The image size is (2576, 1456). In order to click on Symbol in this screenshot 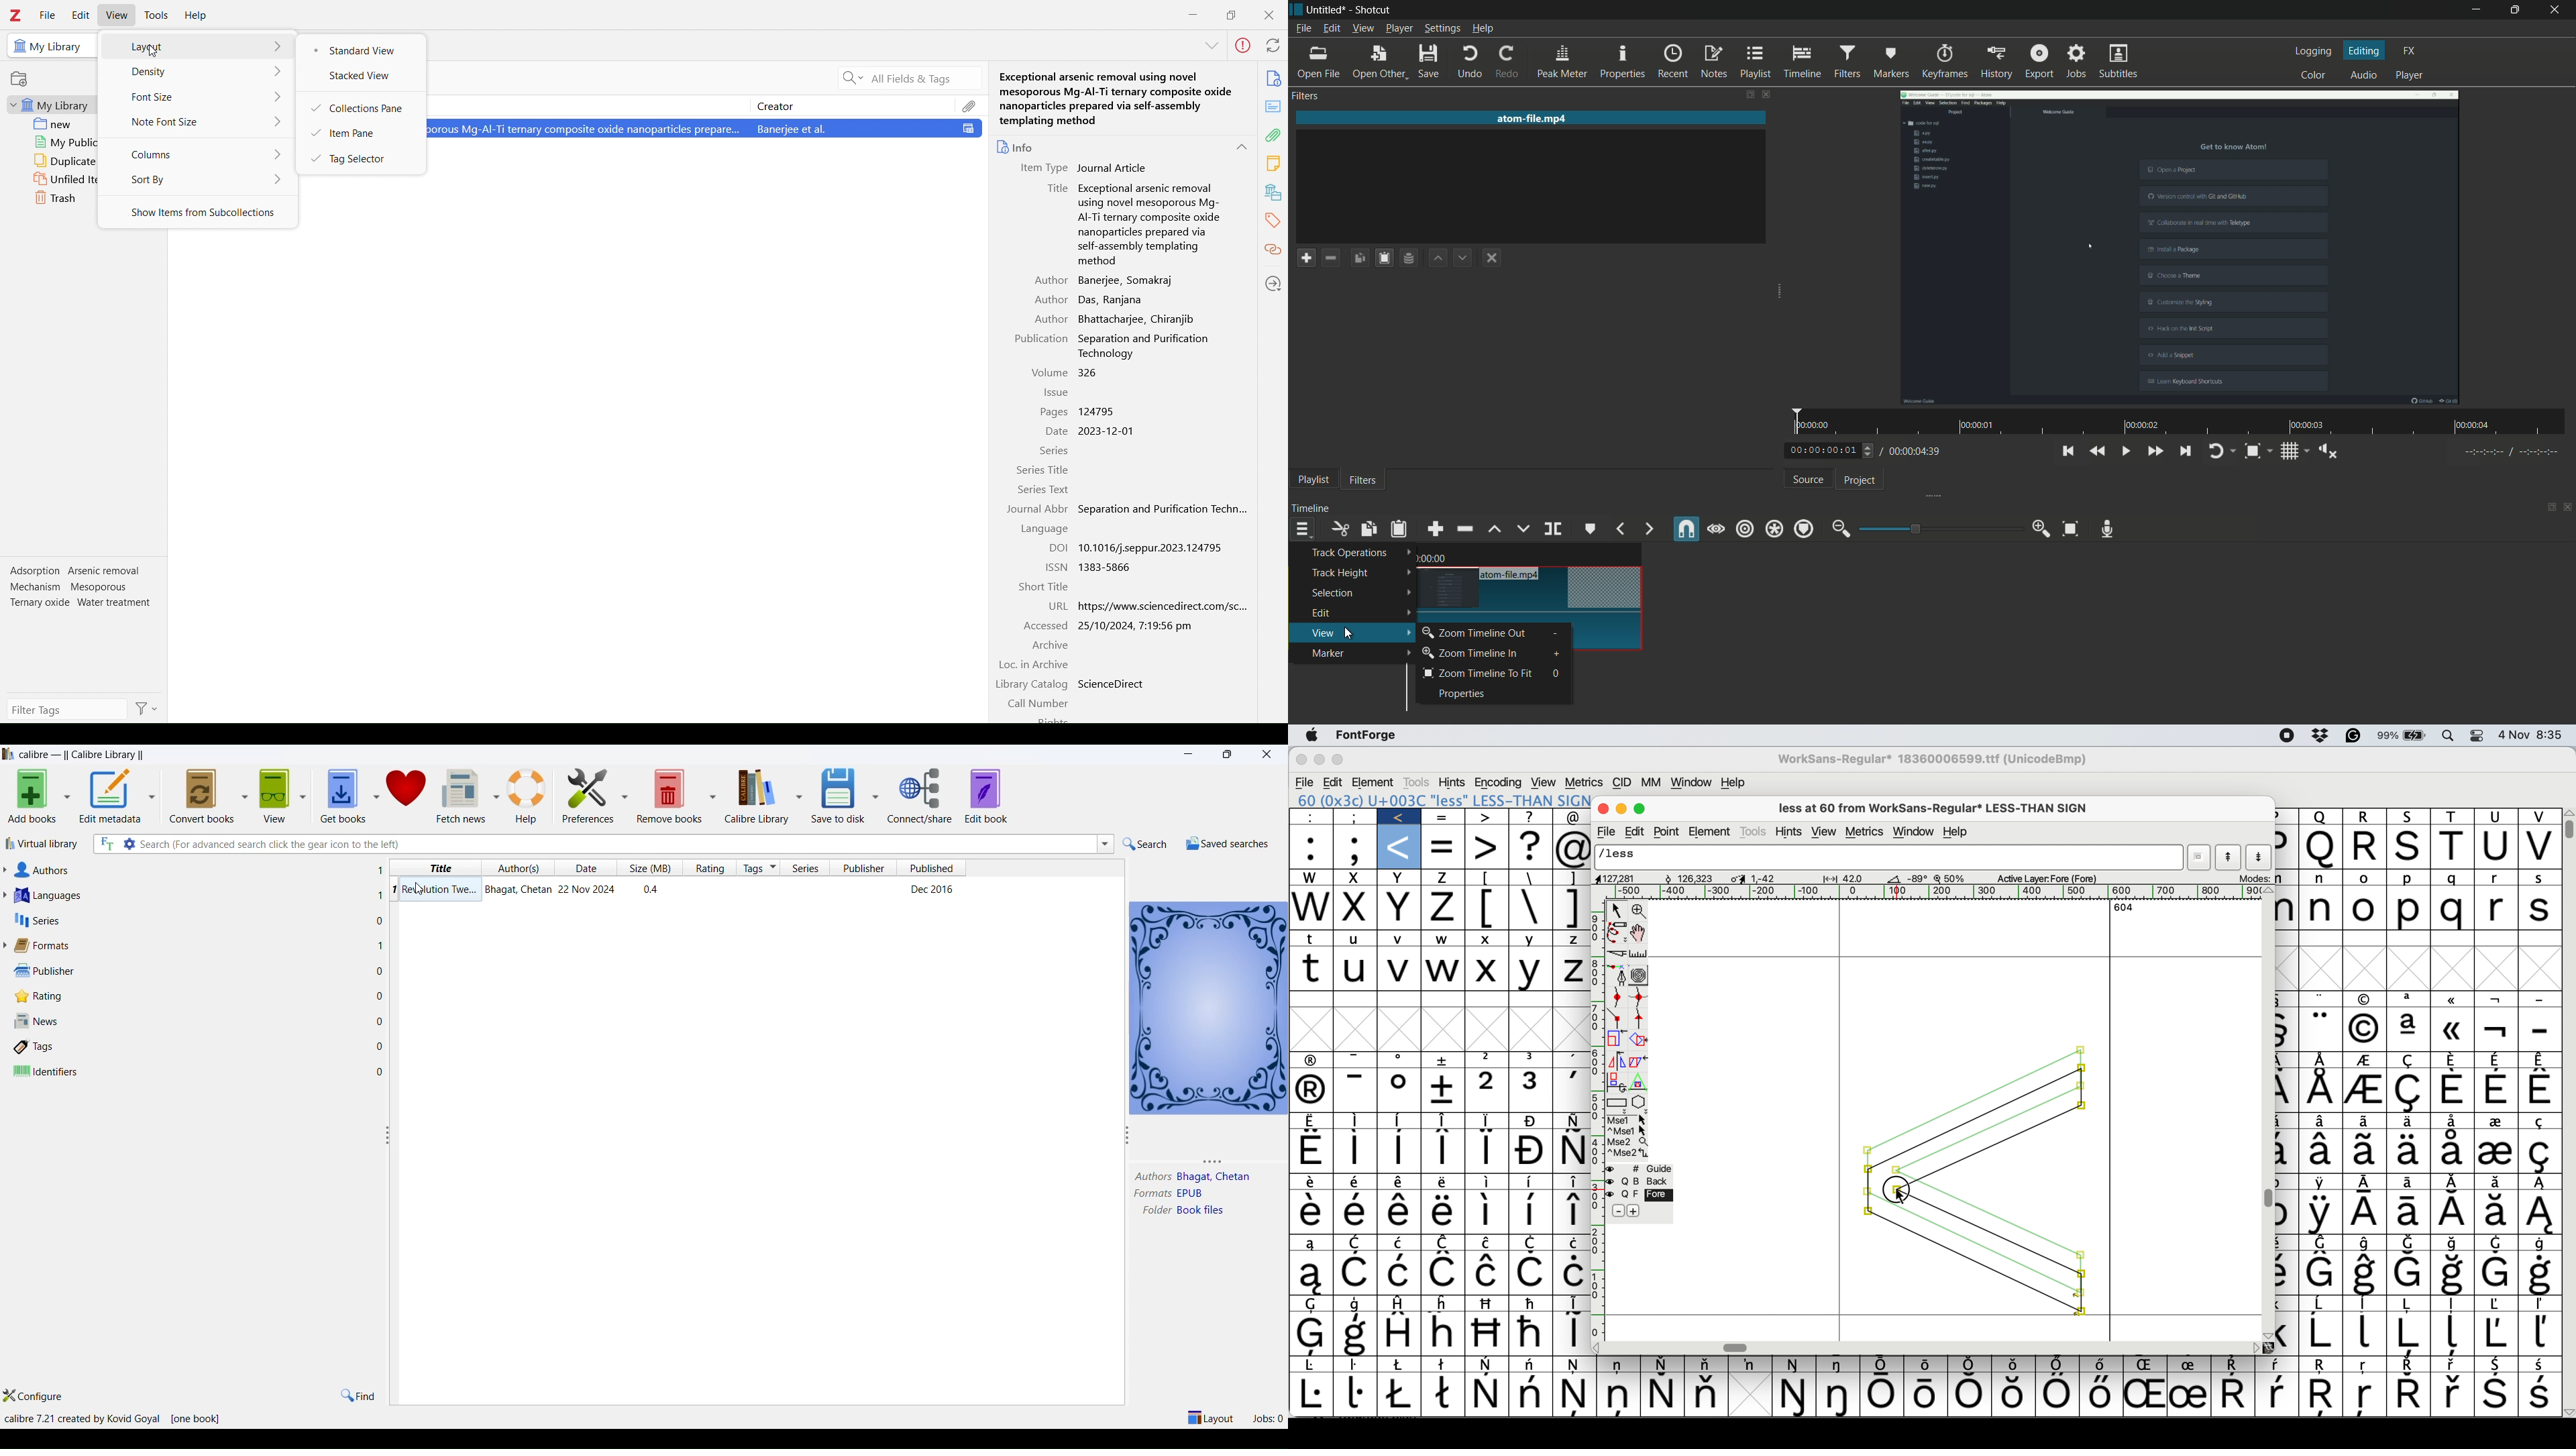, I will do `click(2452, 1244)`.